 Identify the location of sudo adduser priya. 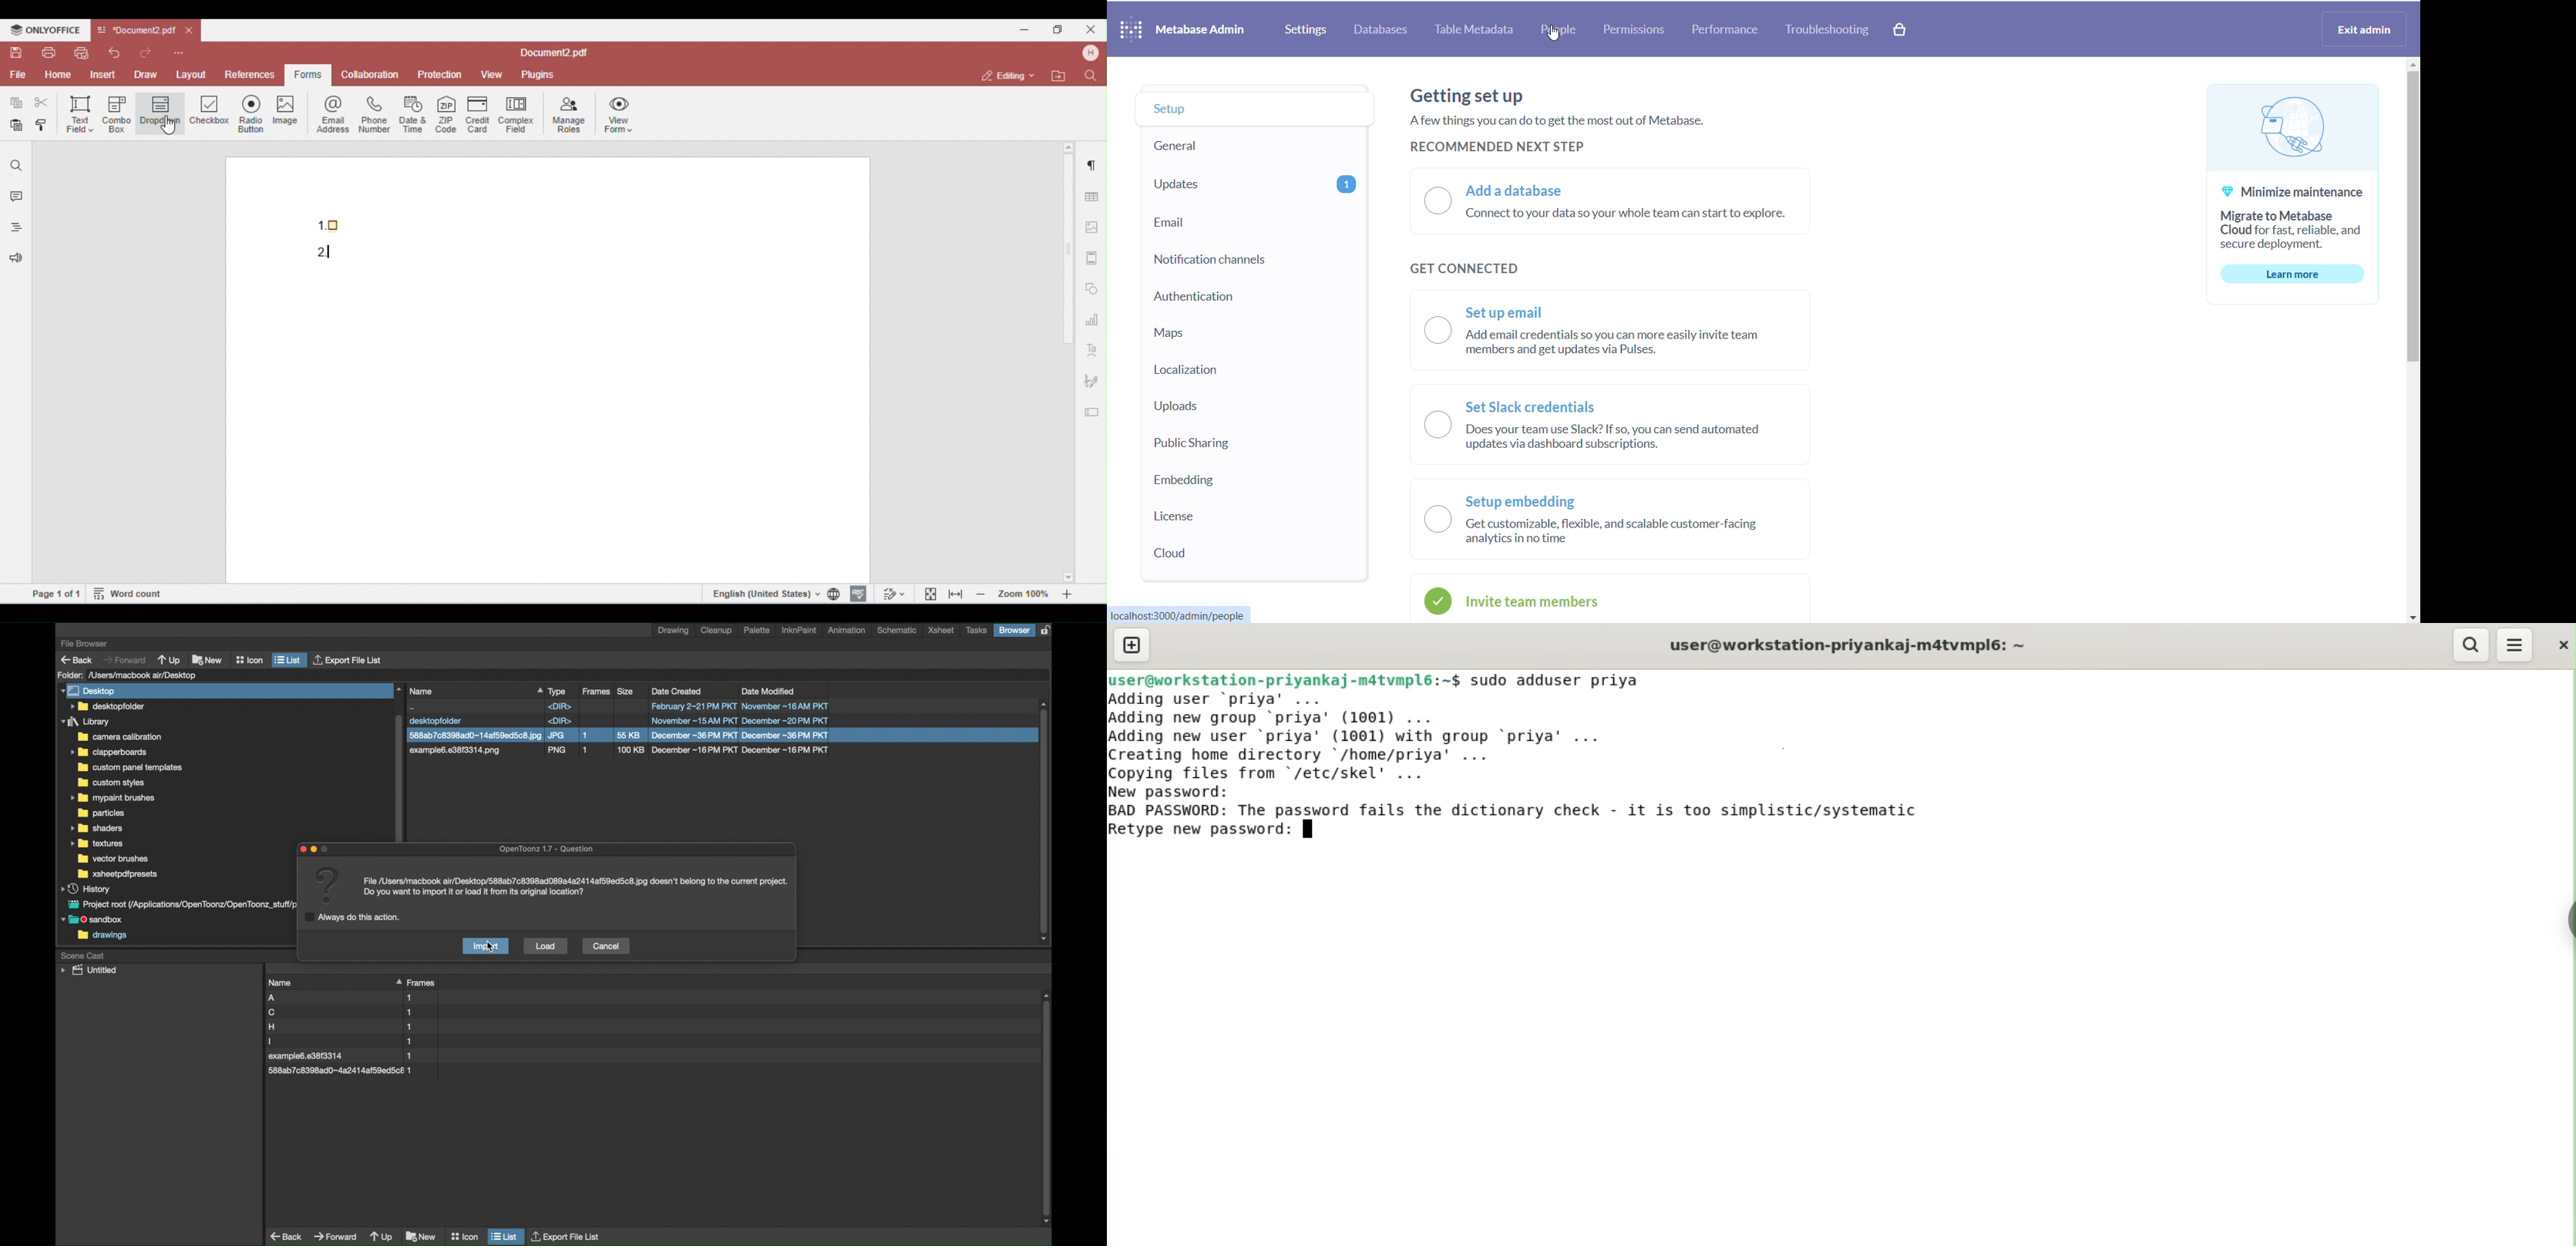
(1565, 680).